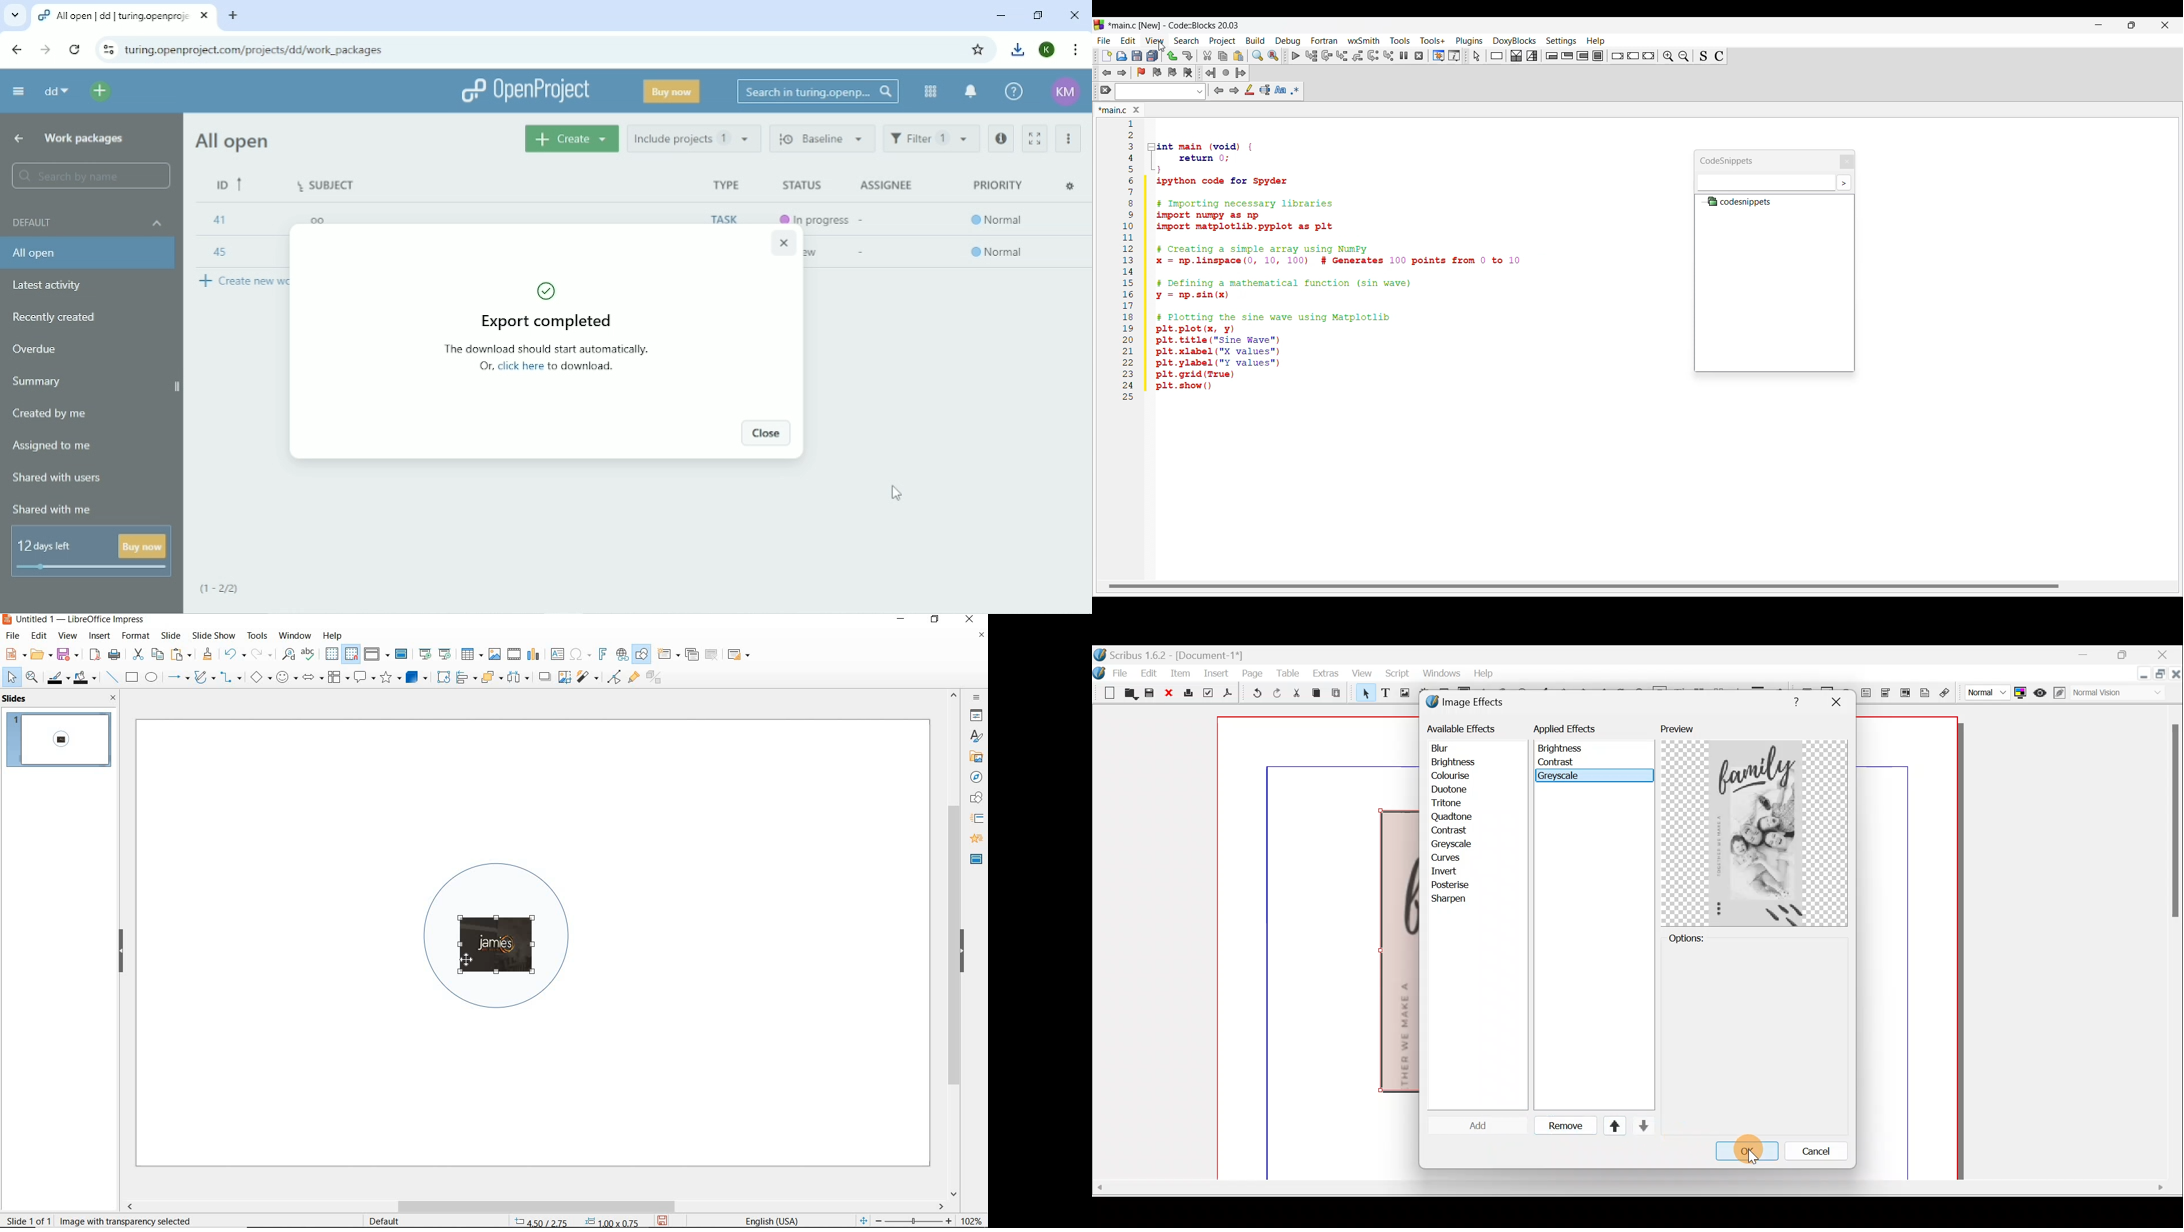 The width and height of the screenshot is (2184, 1232). I want to click on OpenProject, so click(524, 91).